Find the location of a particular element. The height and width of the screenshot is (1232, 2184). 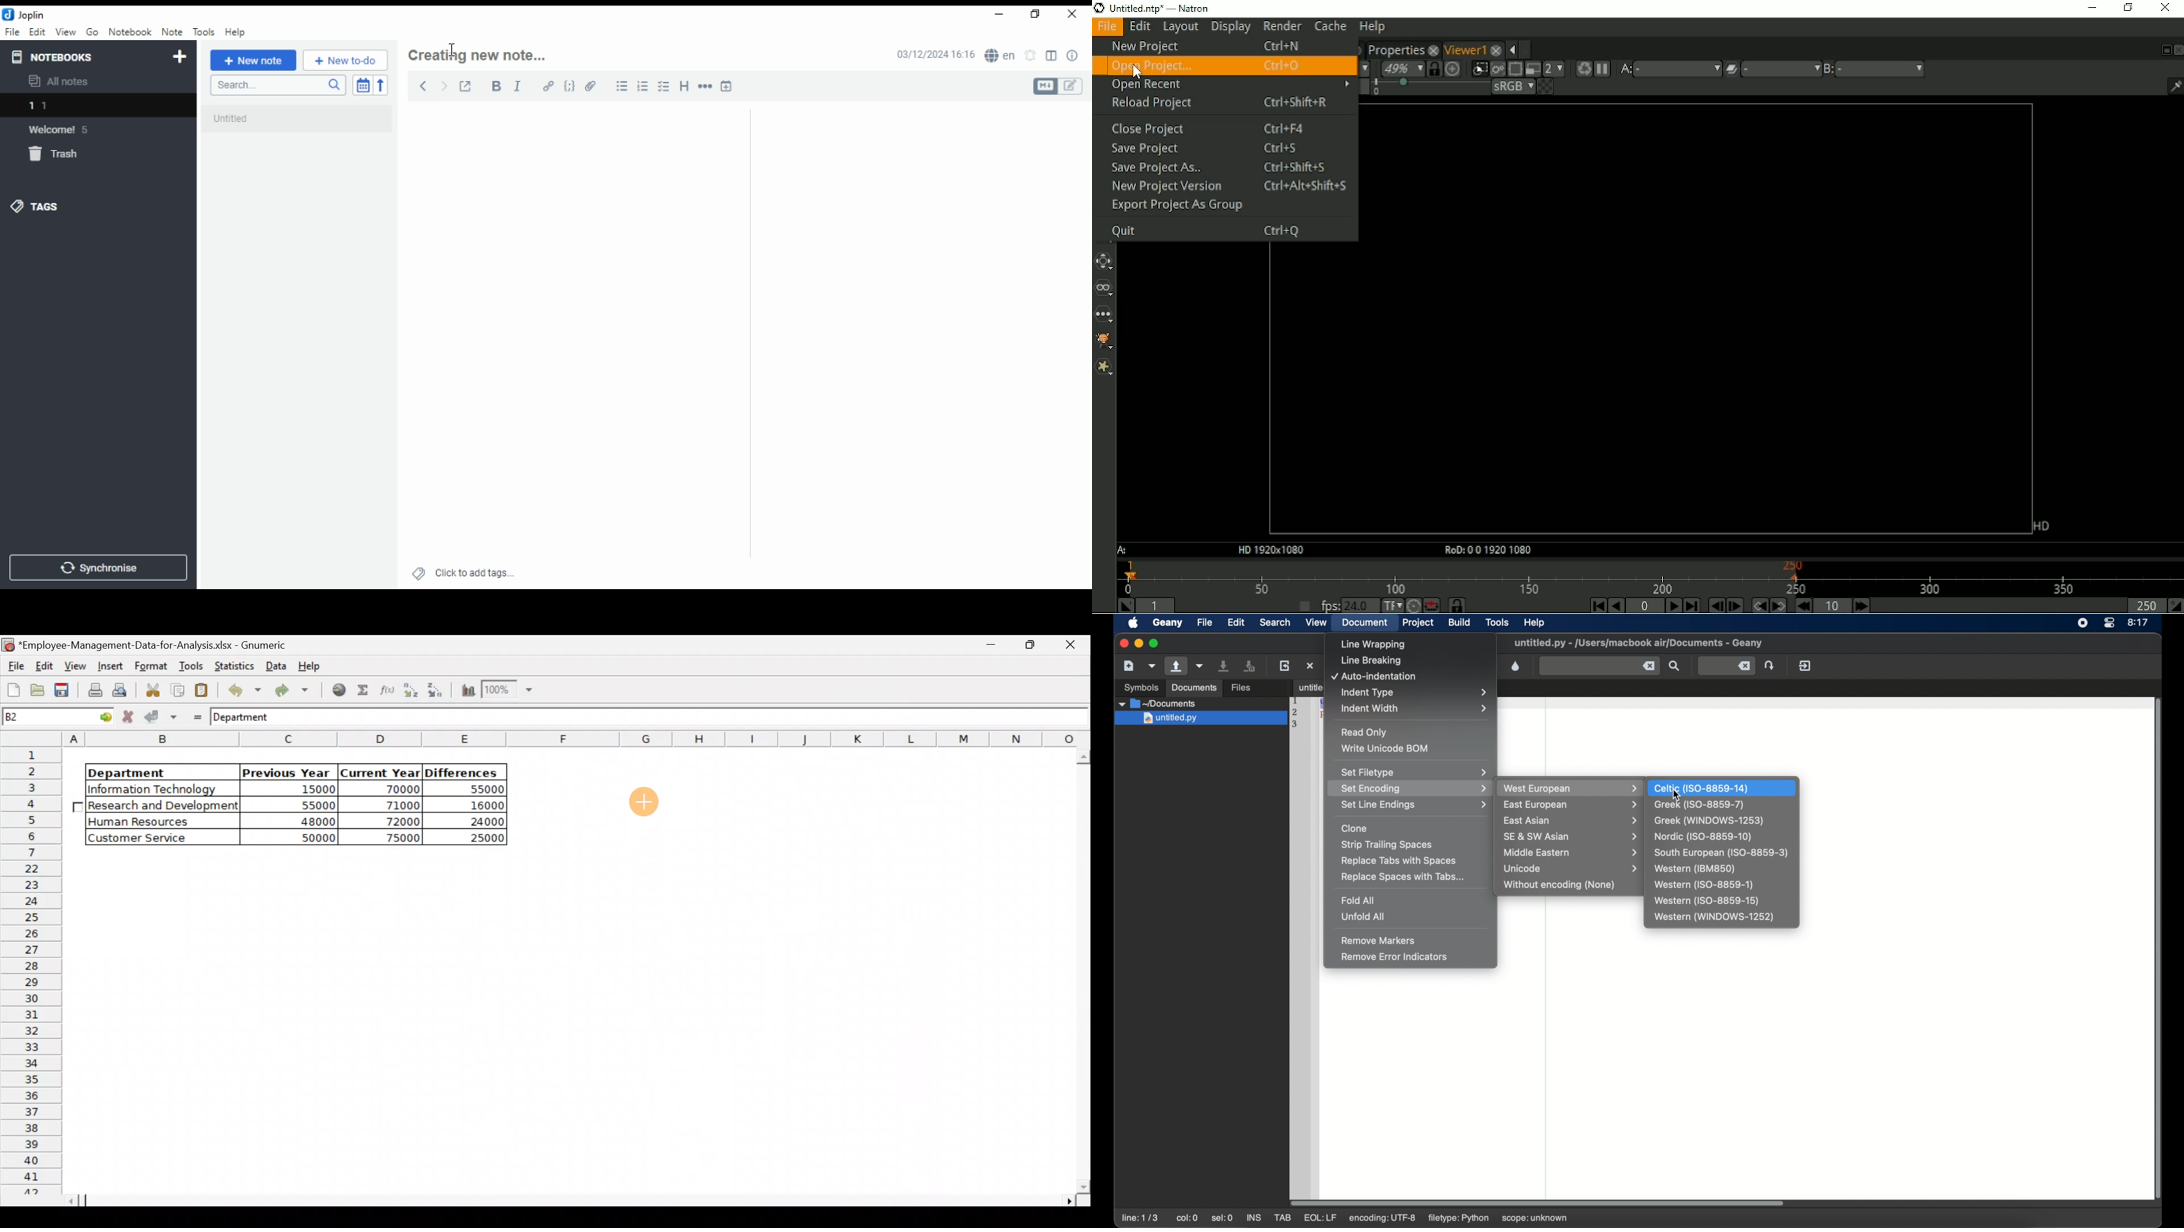

minimize is located at coordinates (996, 15).